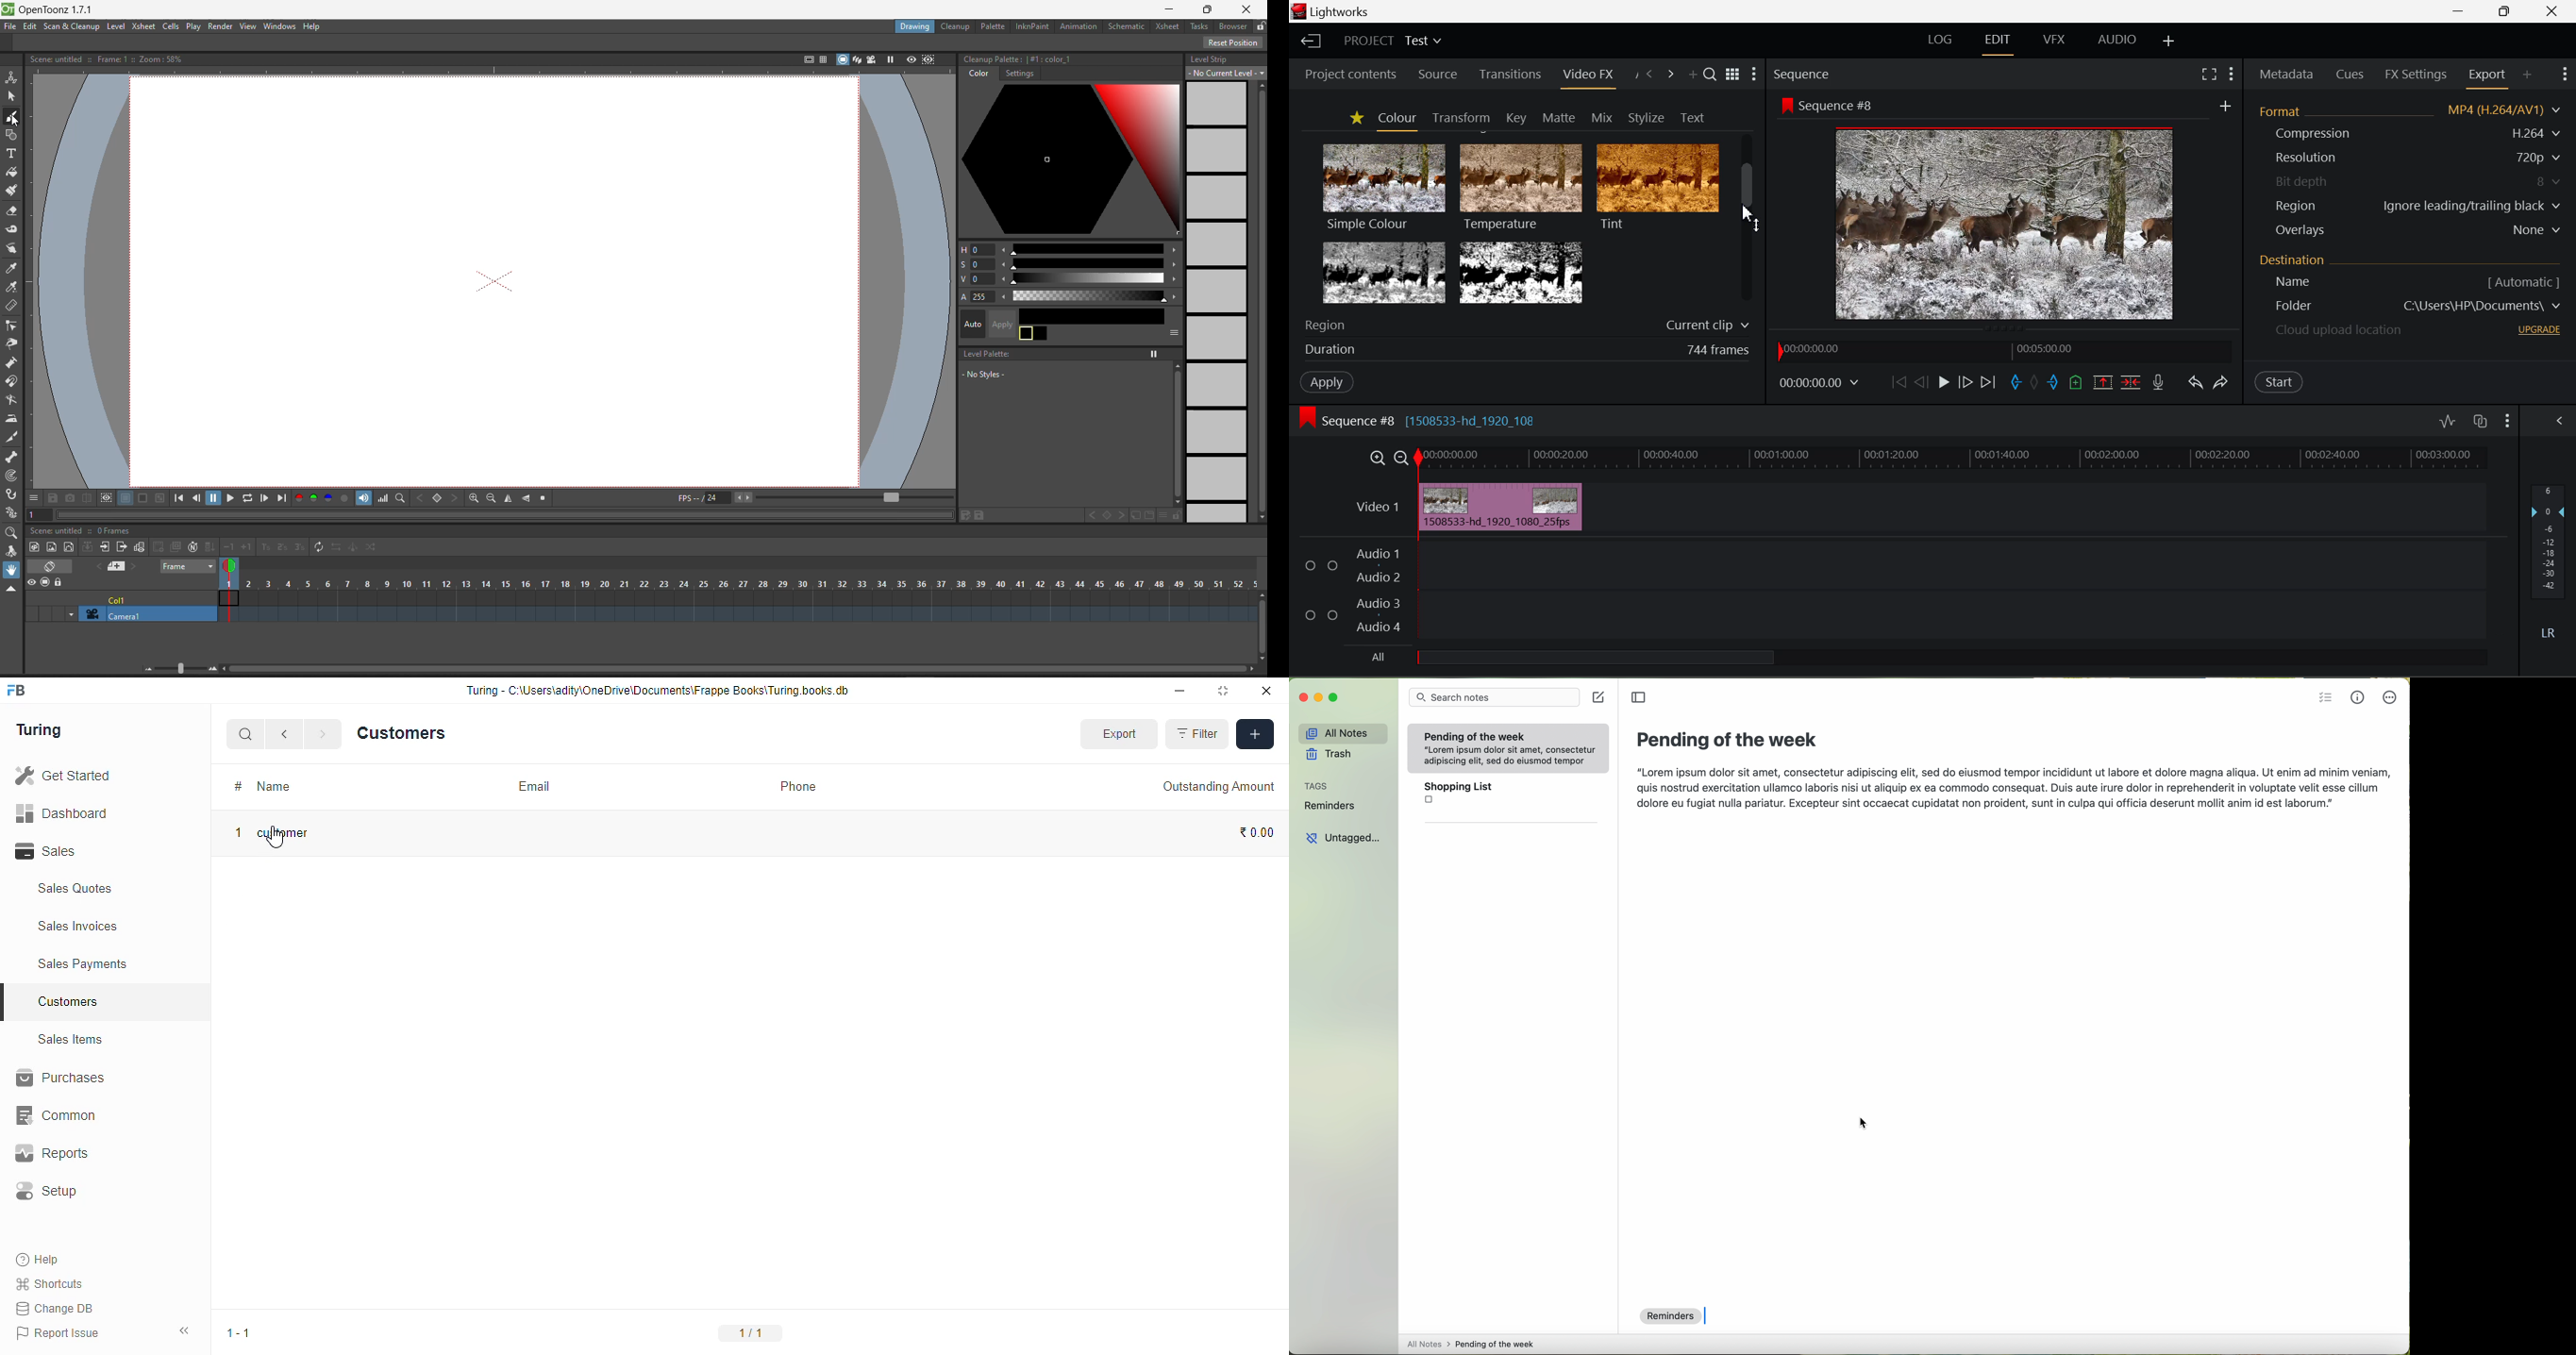 The height and width of the screenshot is (1372, 2576). What do you see at coordinates (101, 891) in the screenshot?
I see `Sales Quotes` at bounding box center [101, 891].